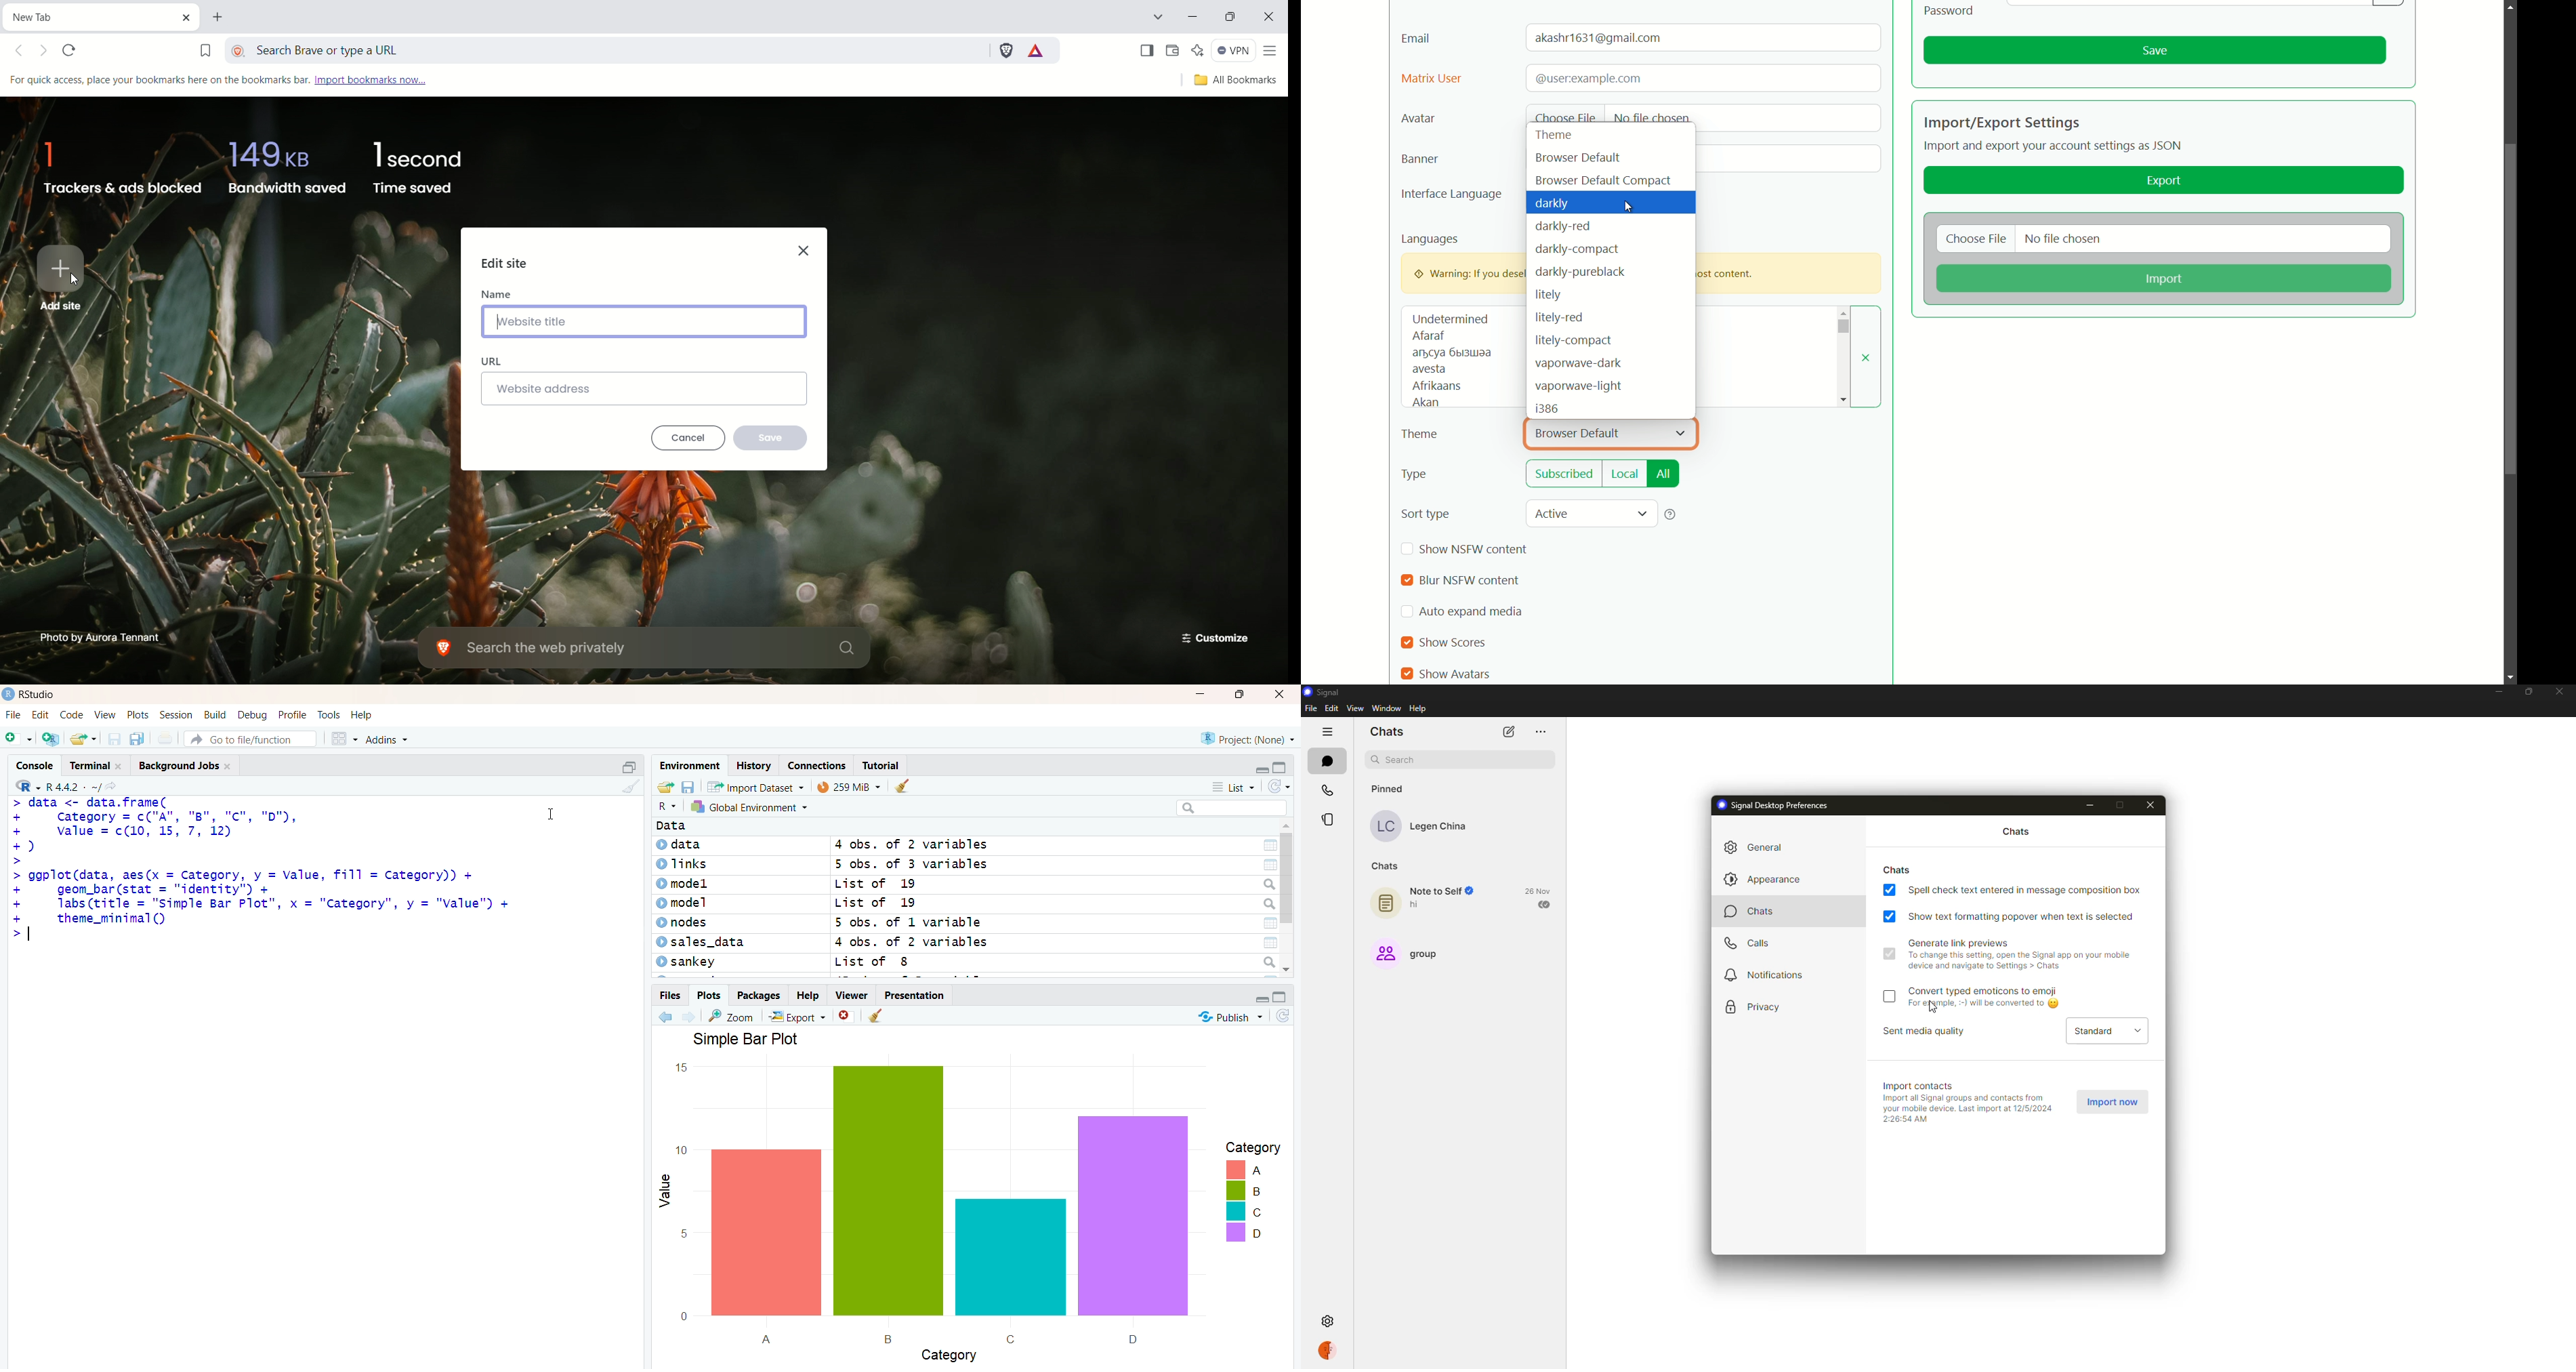 Image resolution: width=2576 pixels, height=1372 pixels. What do you see at coordinates (9, 694) in the screenshot?
I see `logo` at bounding box center [9, 694].